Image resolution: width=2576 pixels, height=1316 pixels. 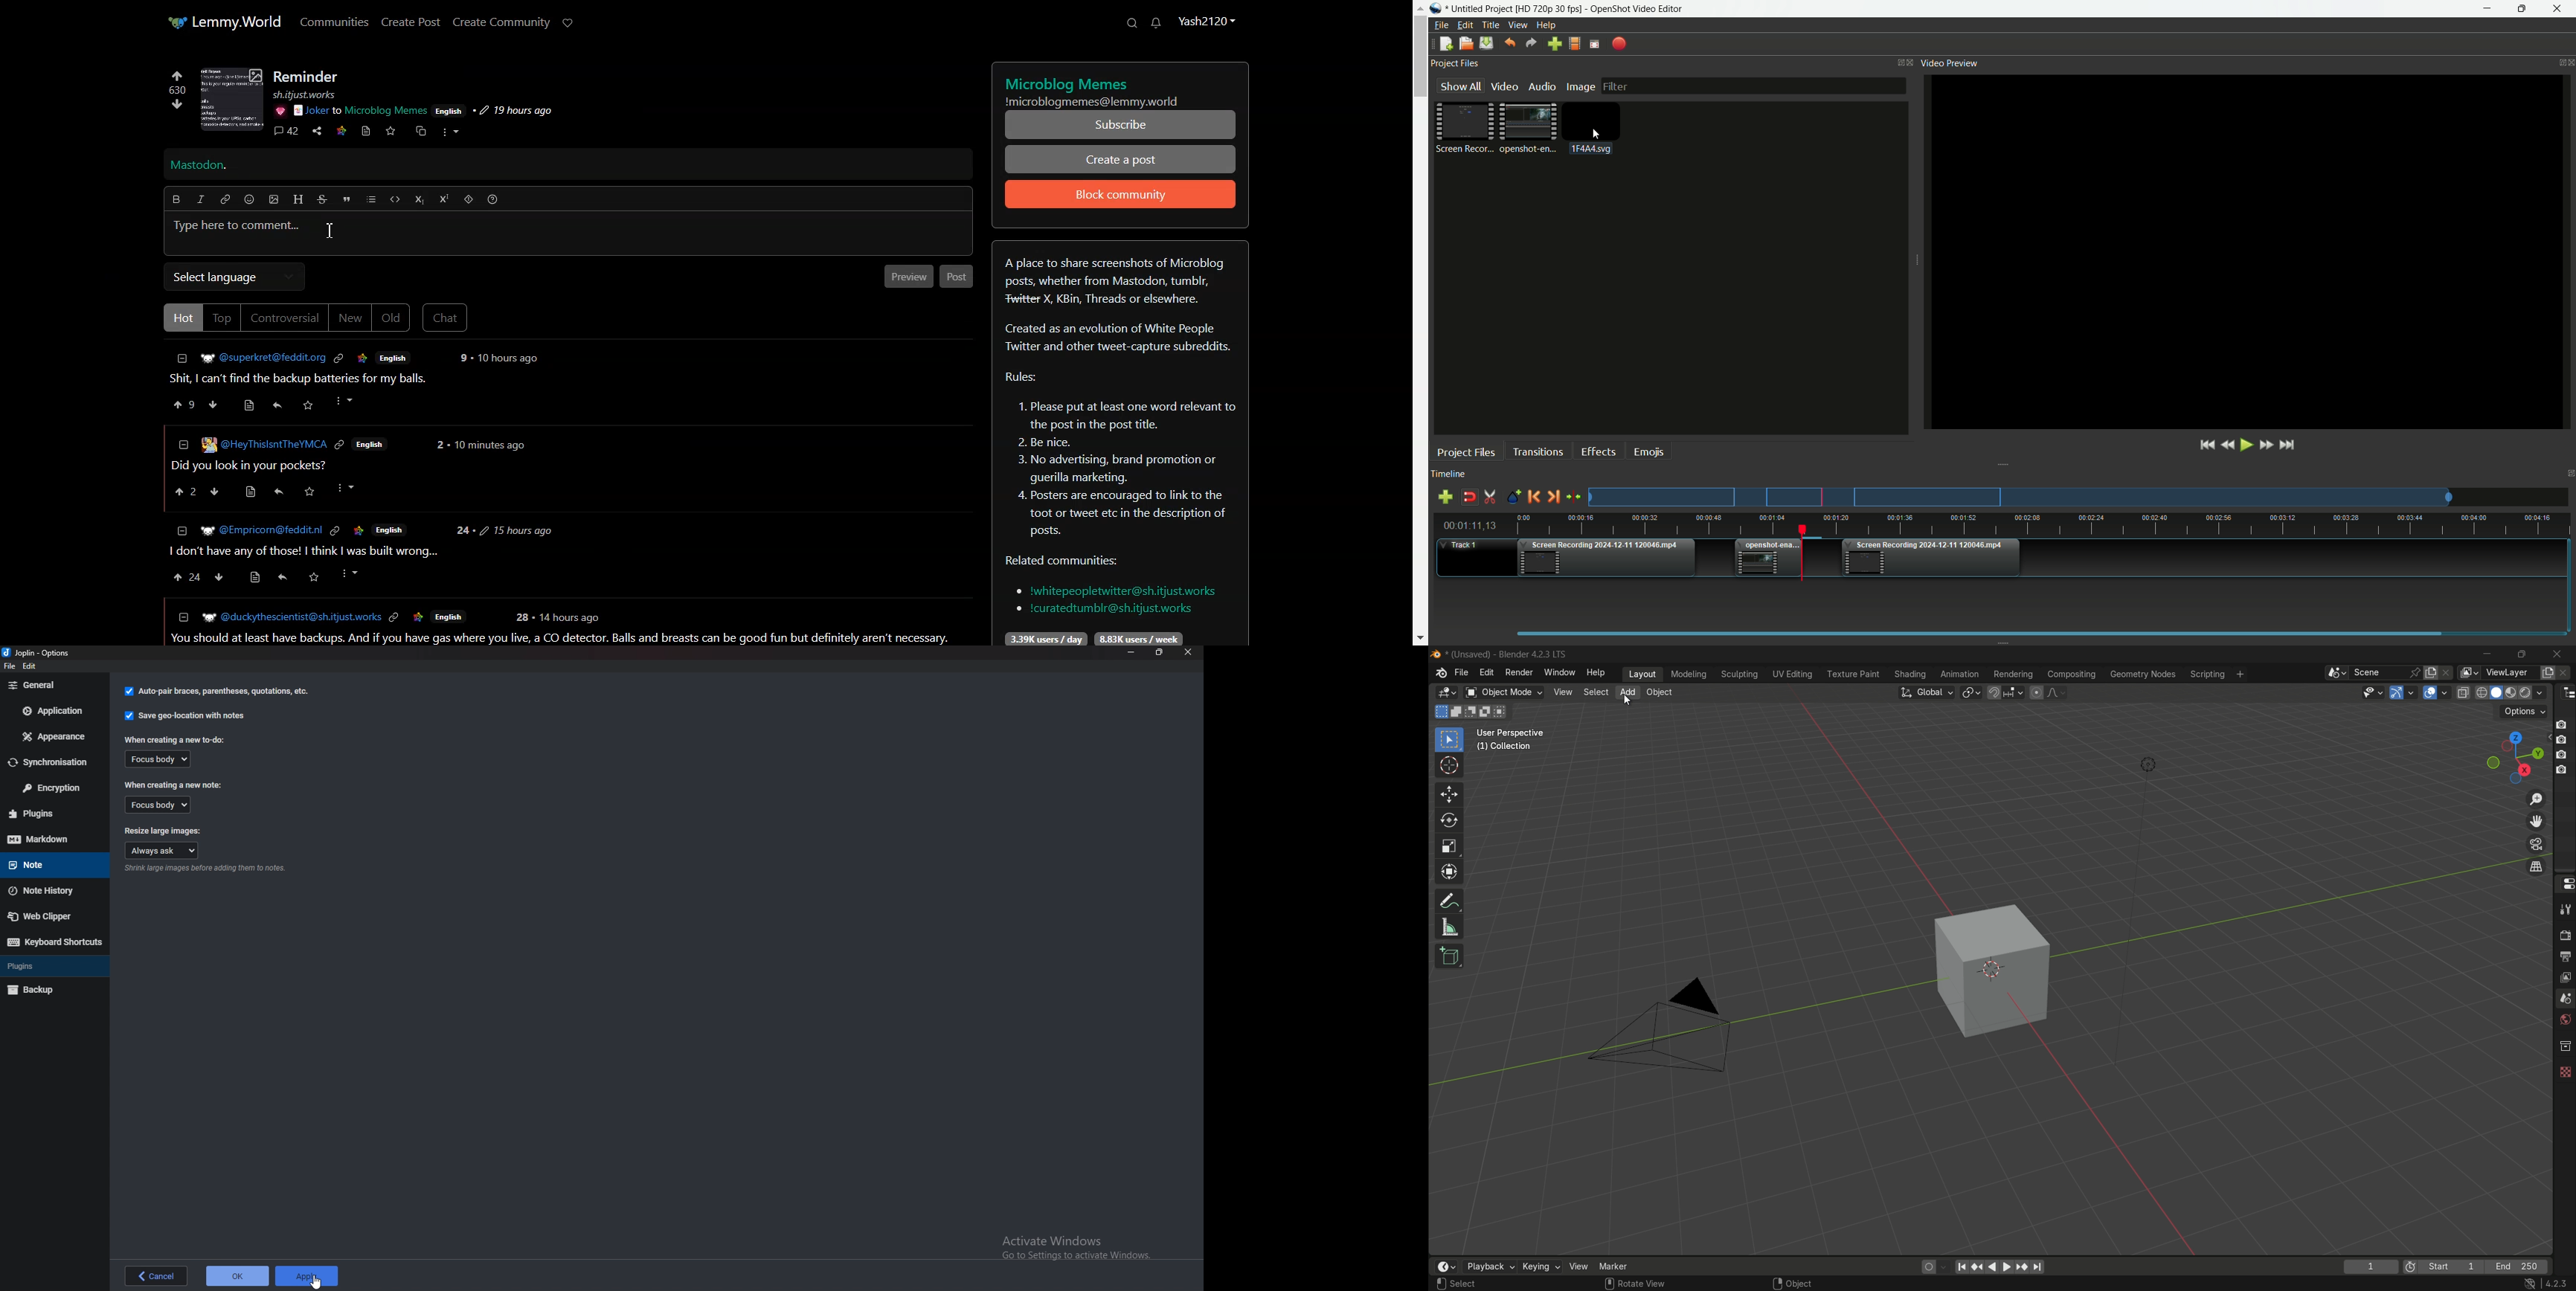 What do you see at coordinates (298, 199) in the screenshot?
I see `Header` at bounding box center [298, 199].